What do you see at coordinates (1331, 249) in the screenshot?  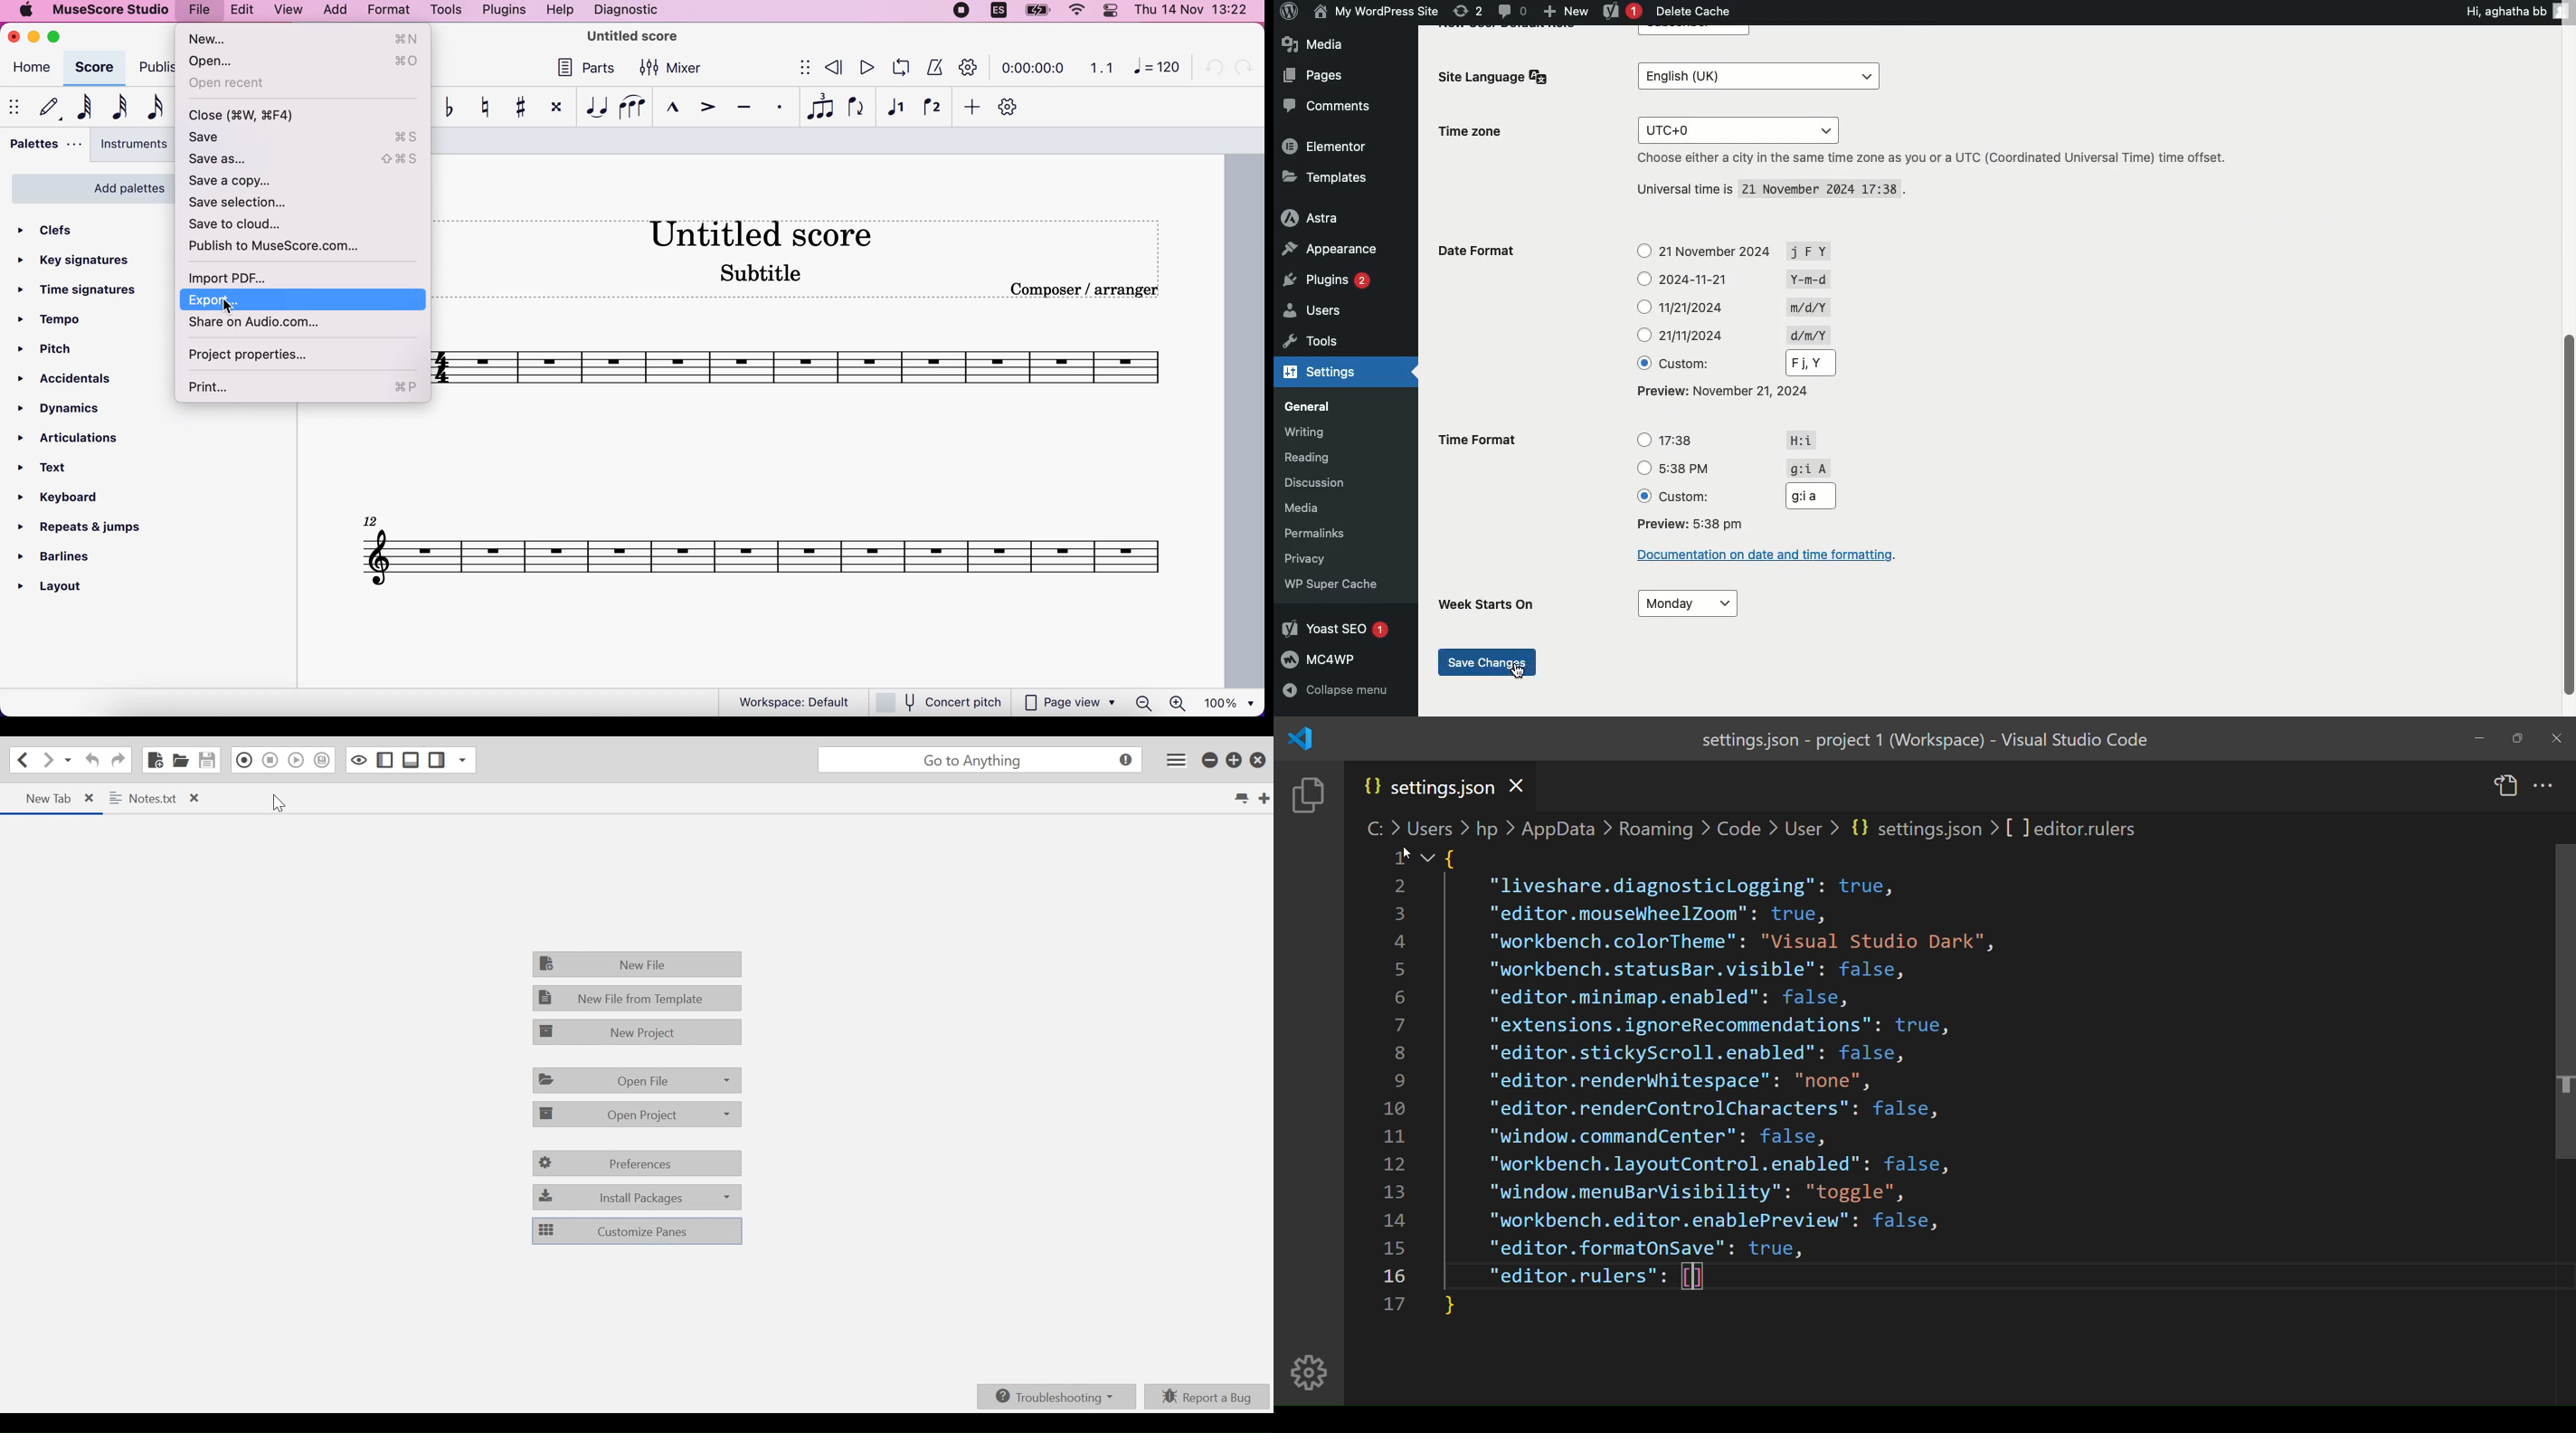 I see `Appearance` at bounding box center [1331, 249].